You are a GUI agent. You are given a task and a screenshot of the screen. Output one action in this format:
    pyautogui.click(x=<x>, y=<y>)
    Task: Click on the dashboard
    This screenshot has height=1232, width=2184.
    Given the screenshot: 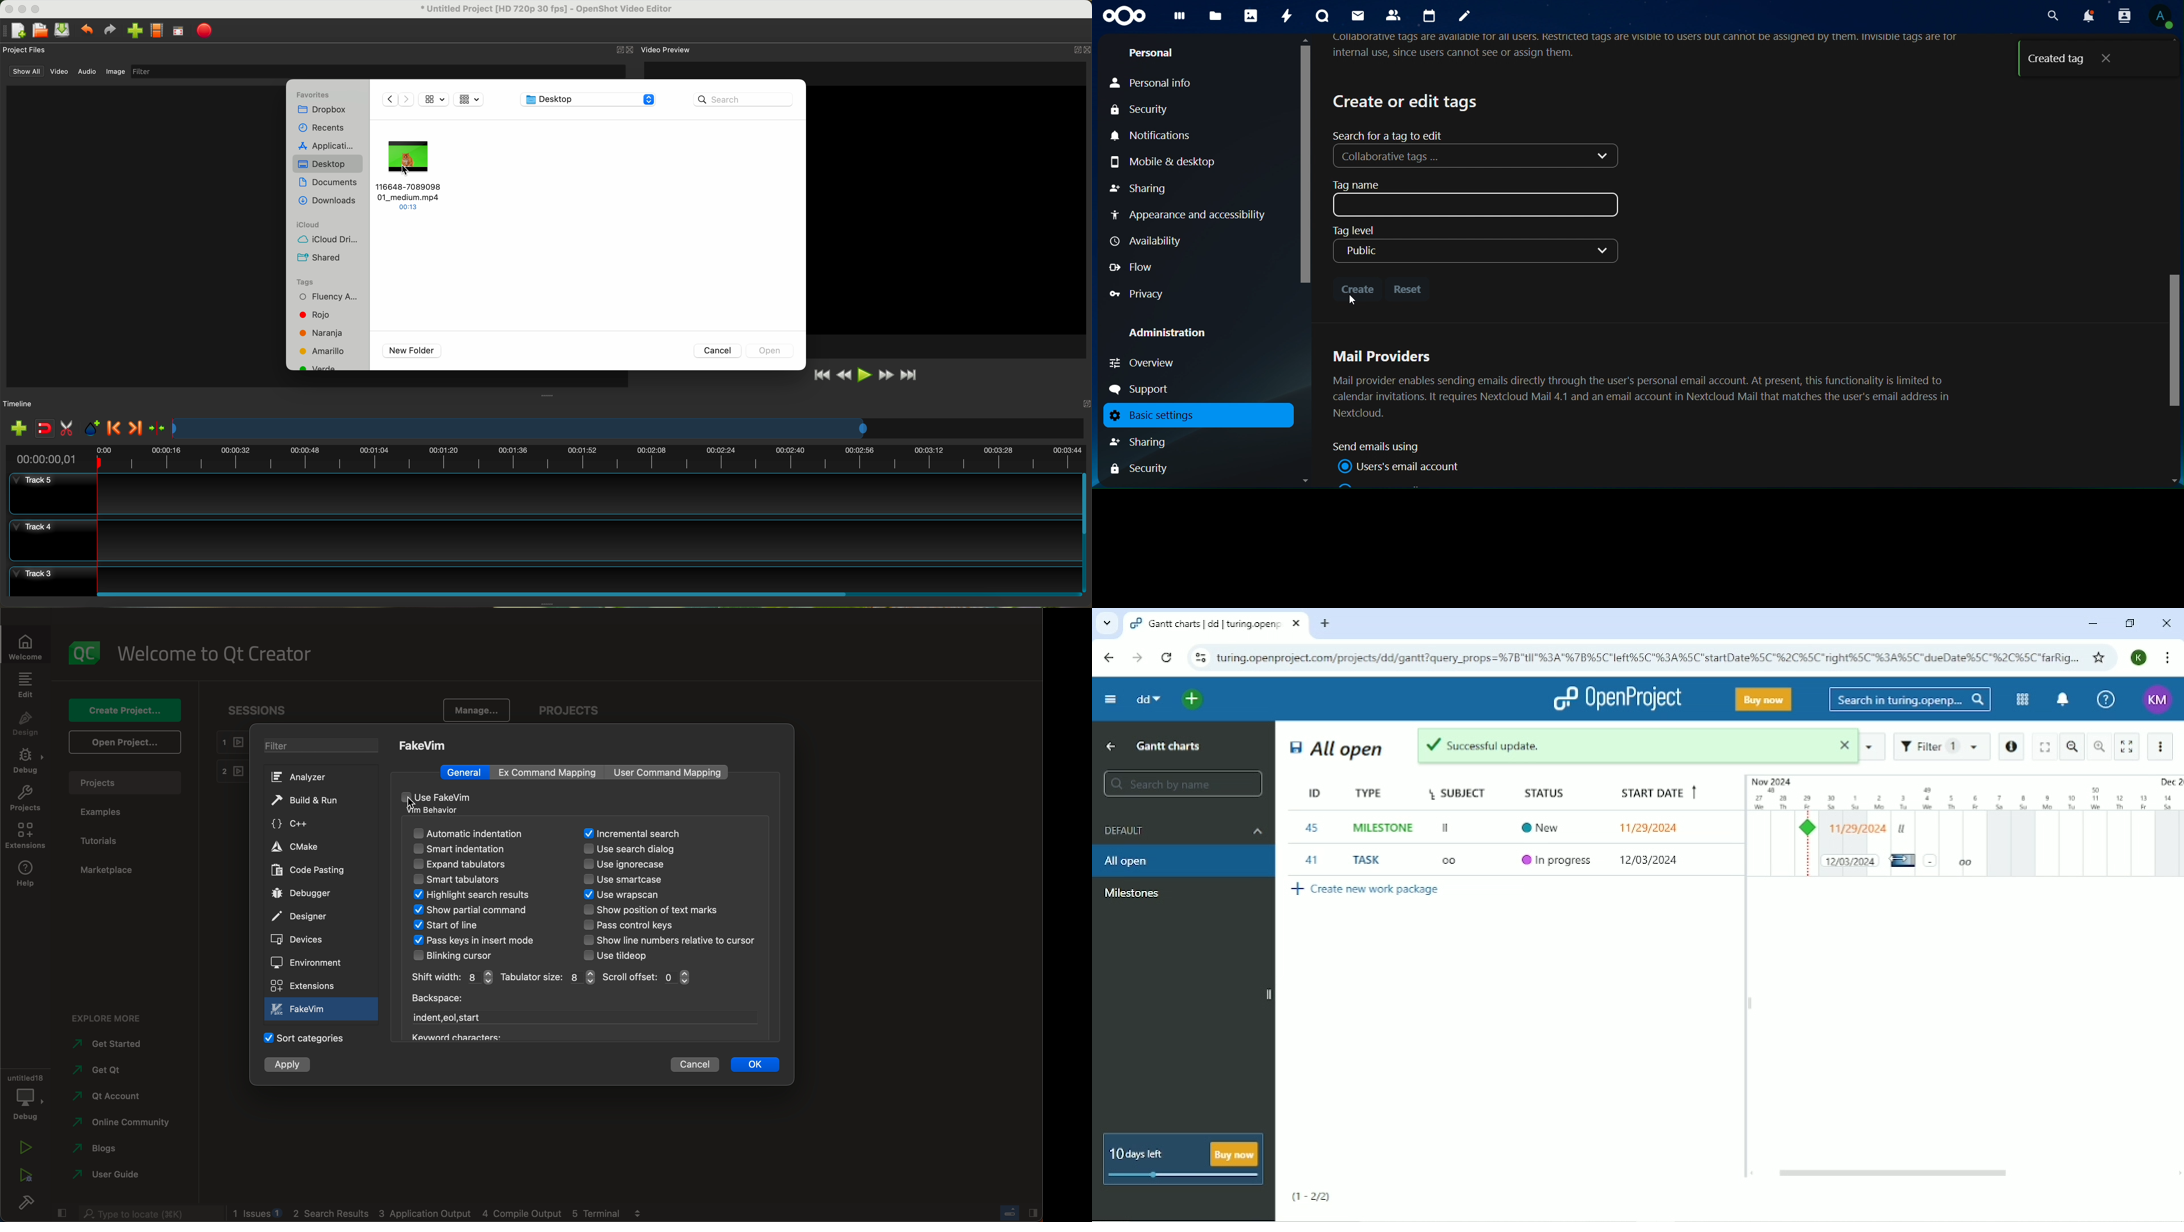 What is the action you would take?
    pyautogui.click(x=1180, y=19)
    